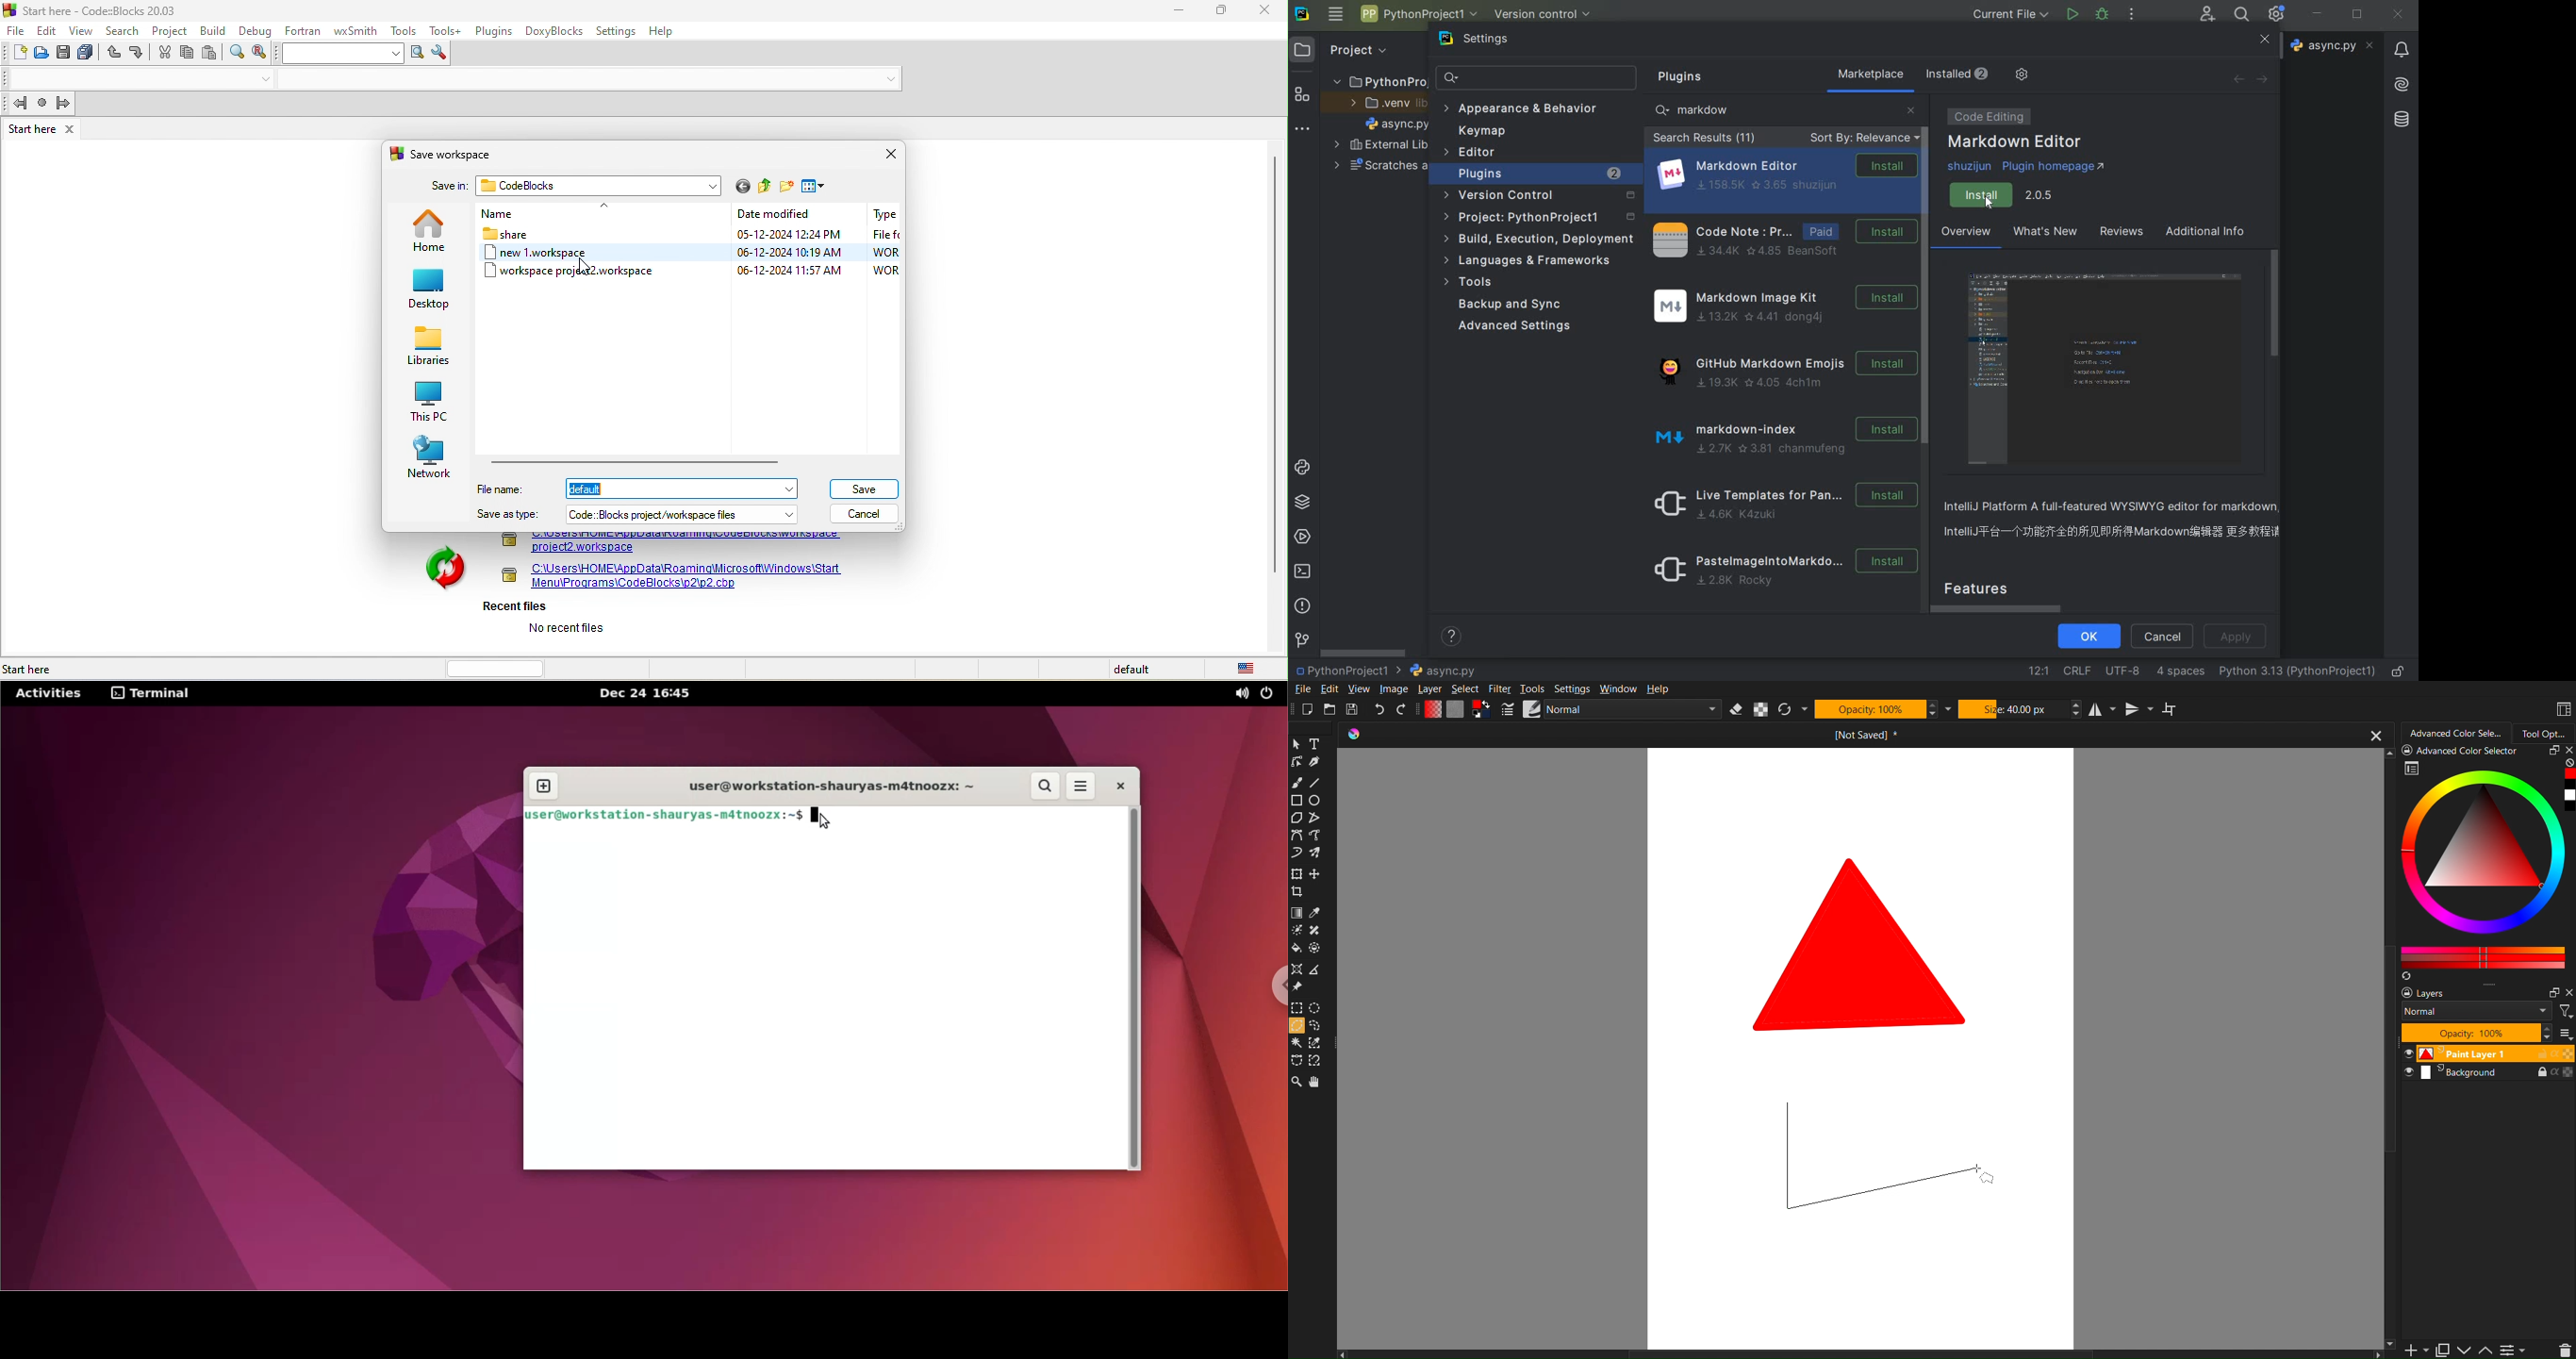  Describe the element at coordinates (431, 458) in the screenshot. I see `network` at that location.